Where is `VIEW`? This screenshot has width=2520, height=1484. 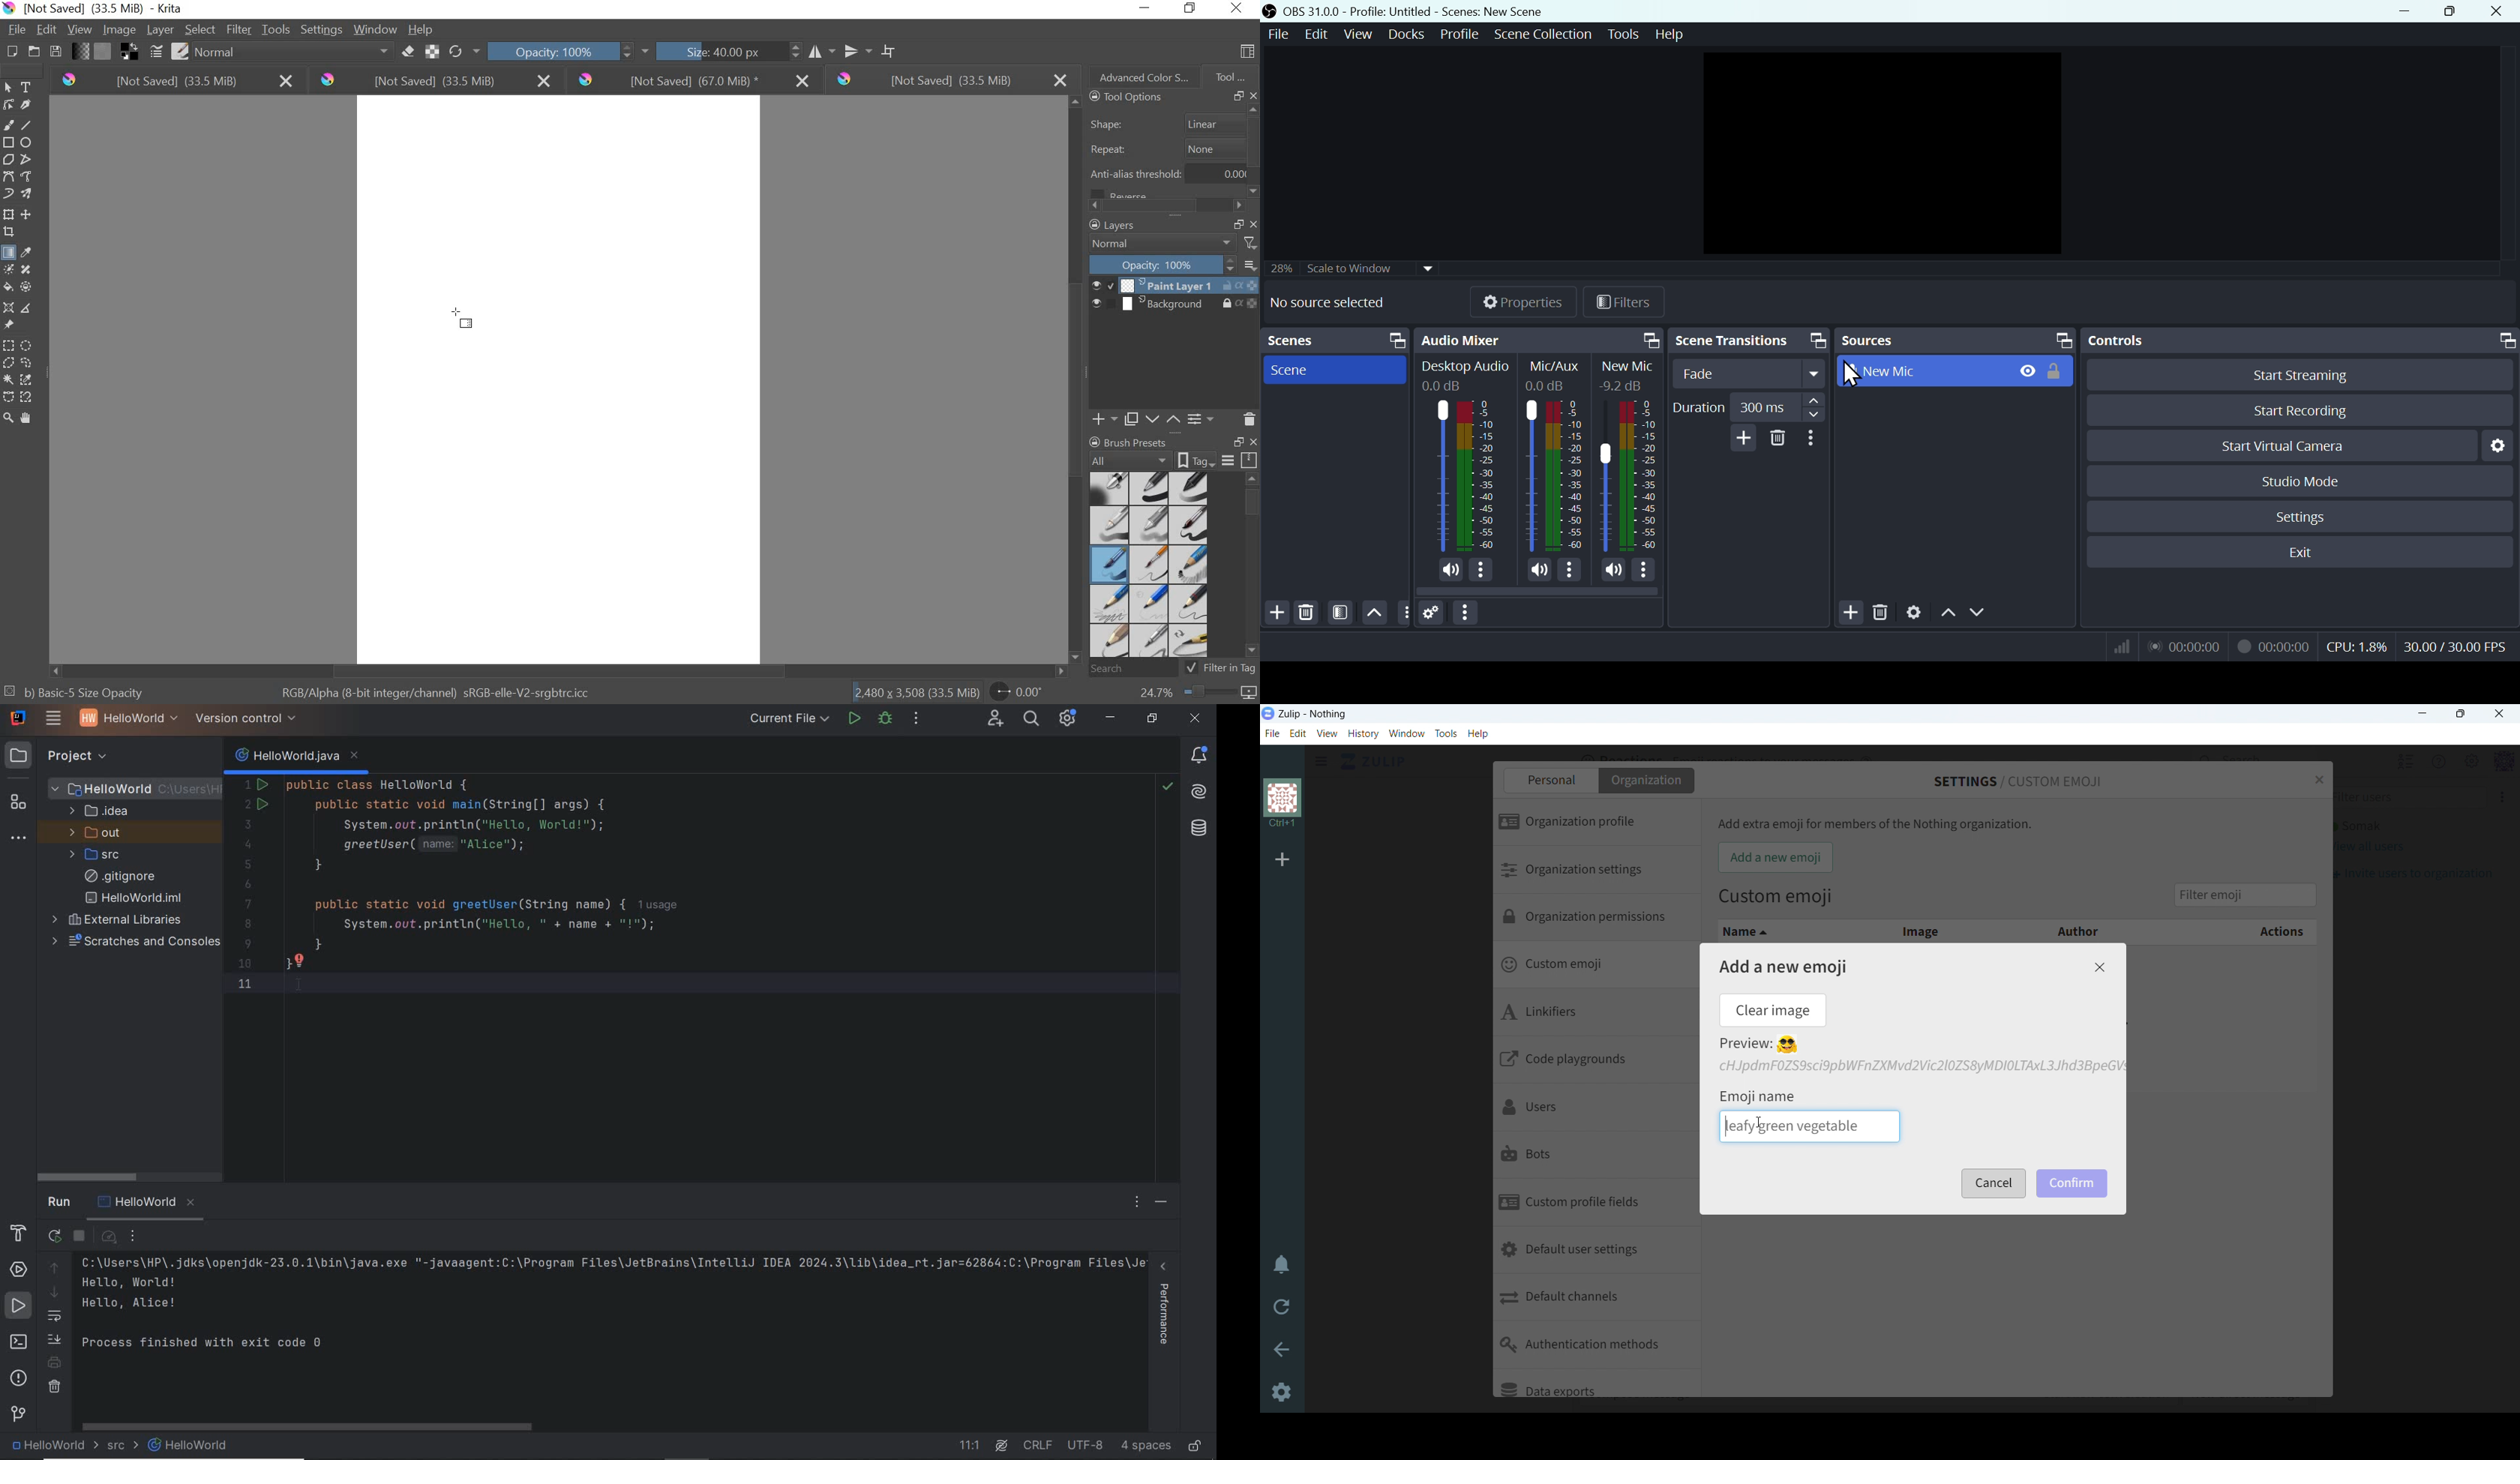
VIEW is located at coordinates (79, 31).